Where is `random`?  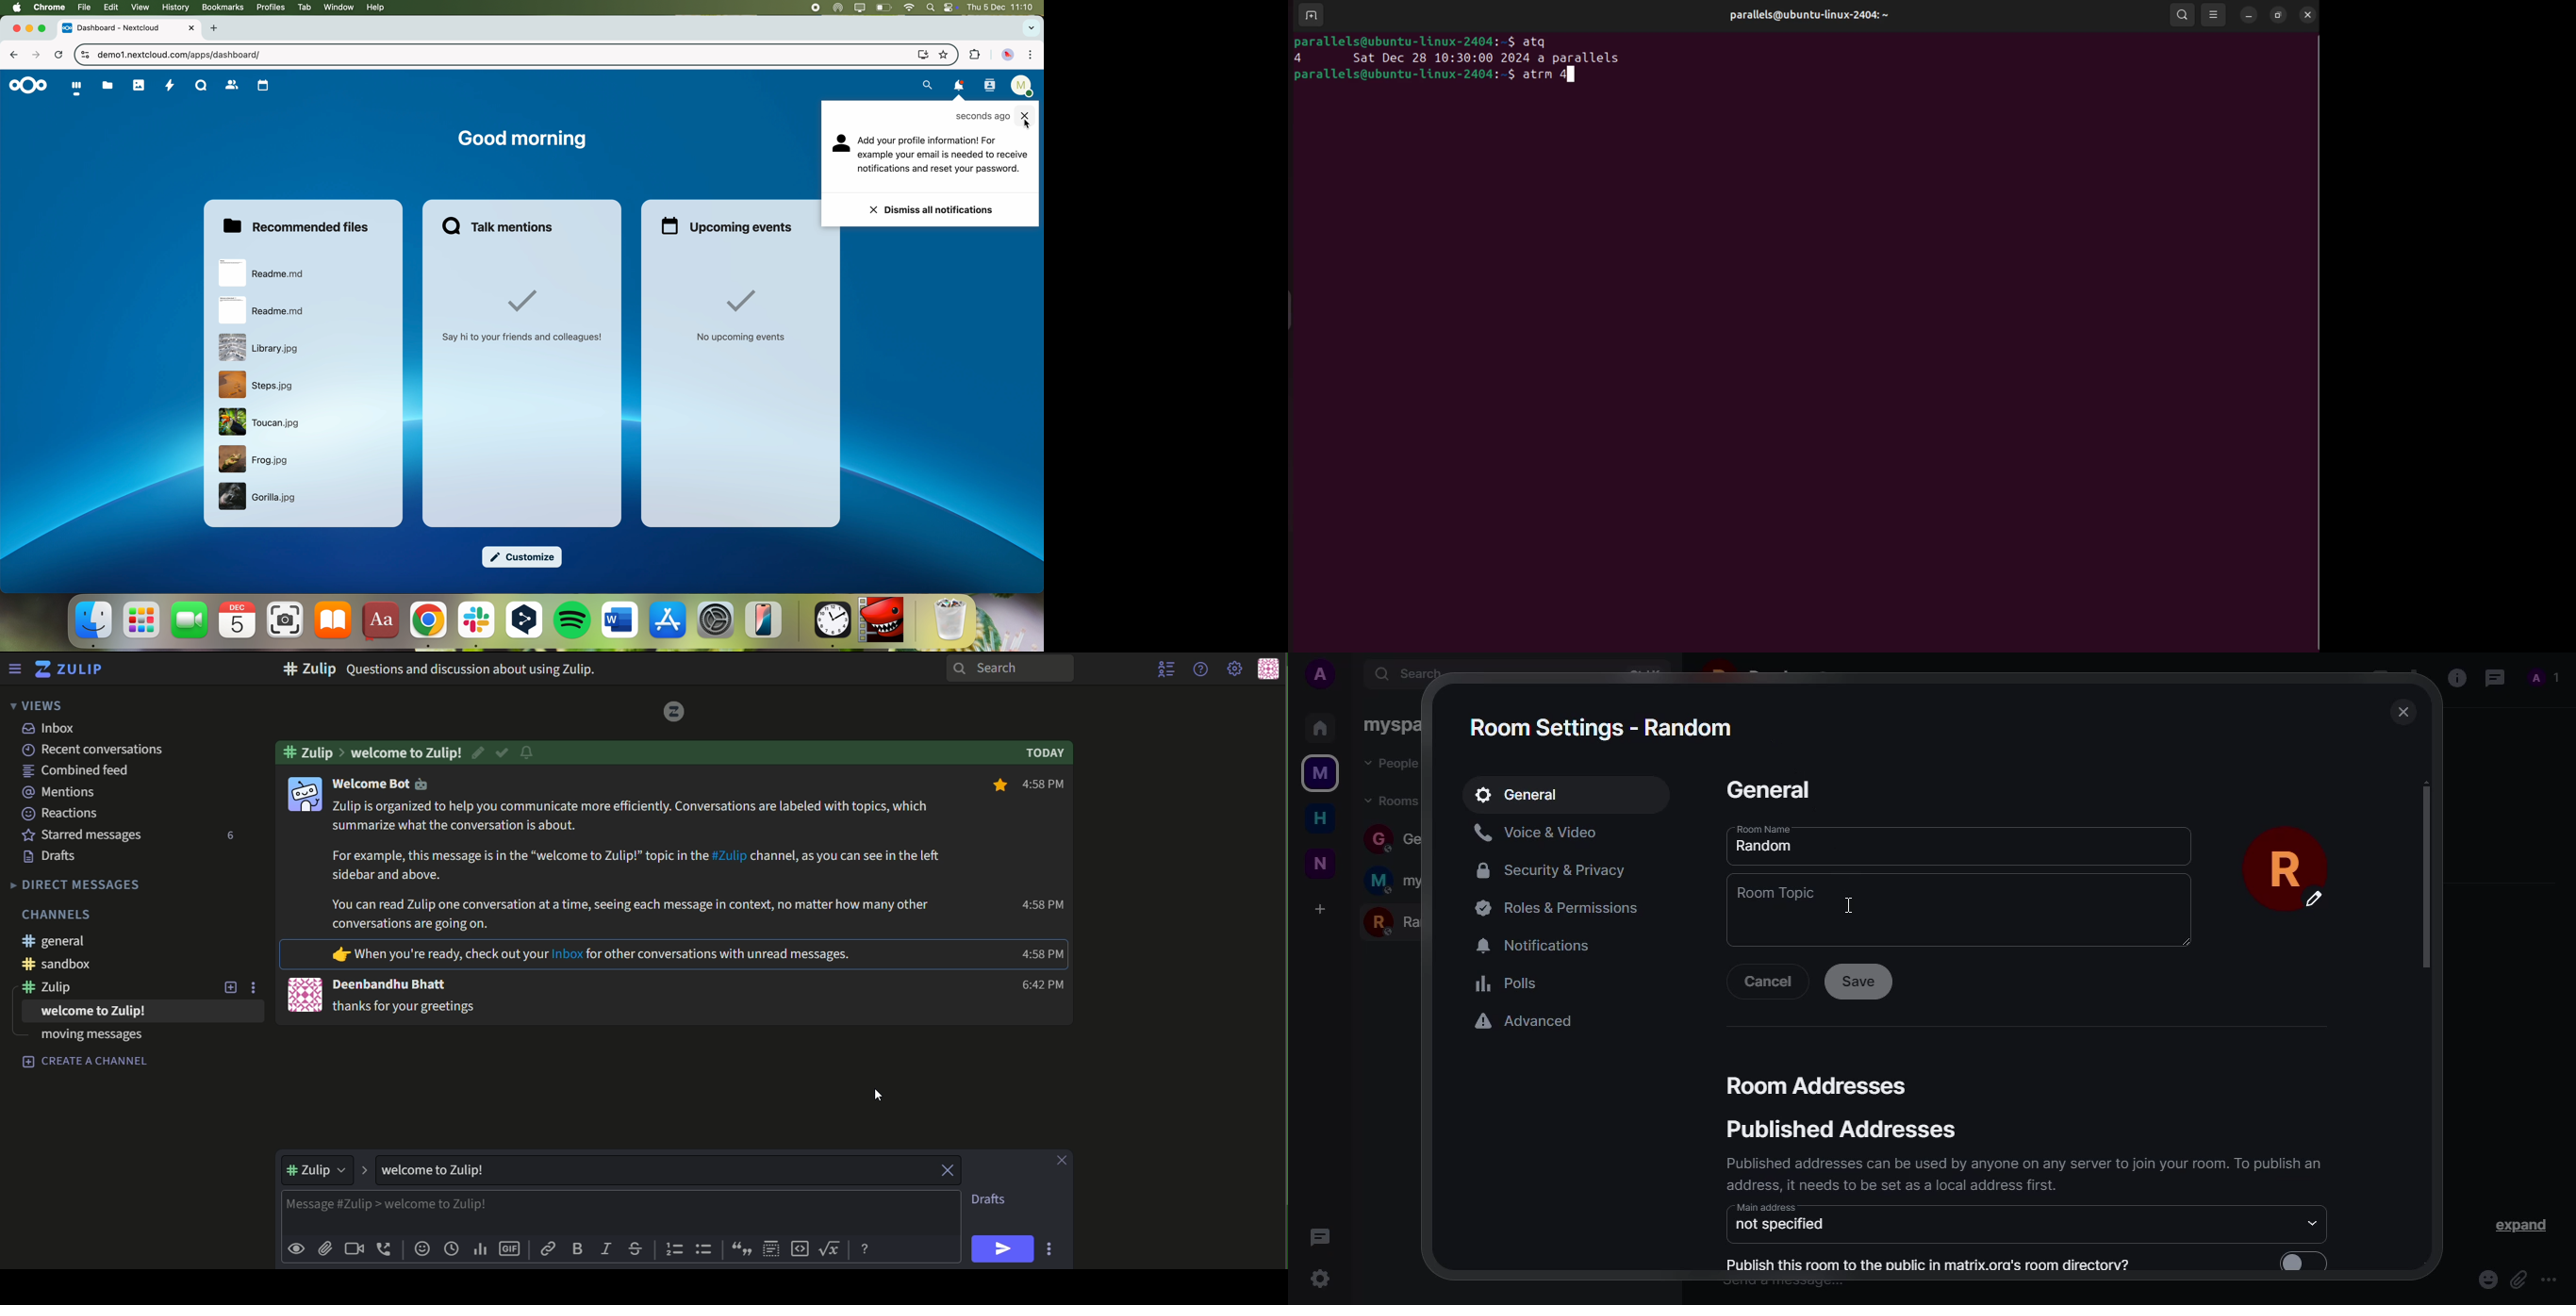
random is located at coordinates (1766, 847).